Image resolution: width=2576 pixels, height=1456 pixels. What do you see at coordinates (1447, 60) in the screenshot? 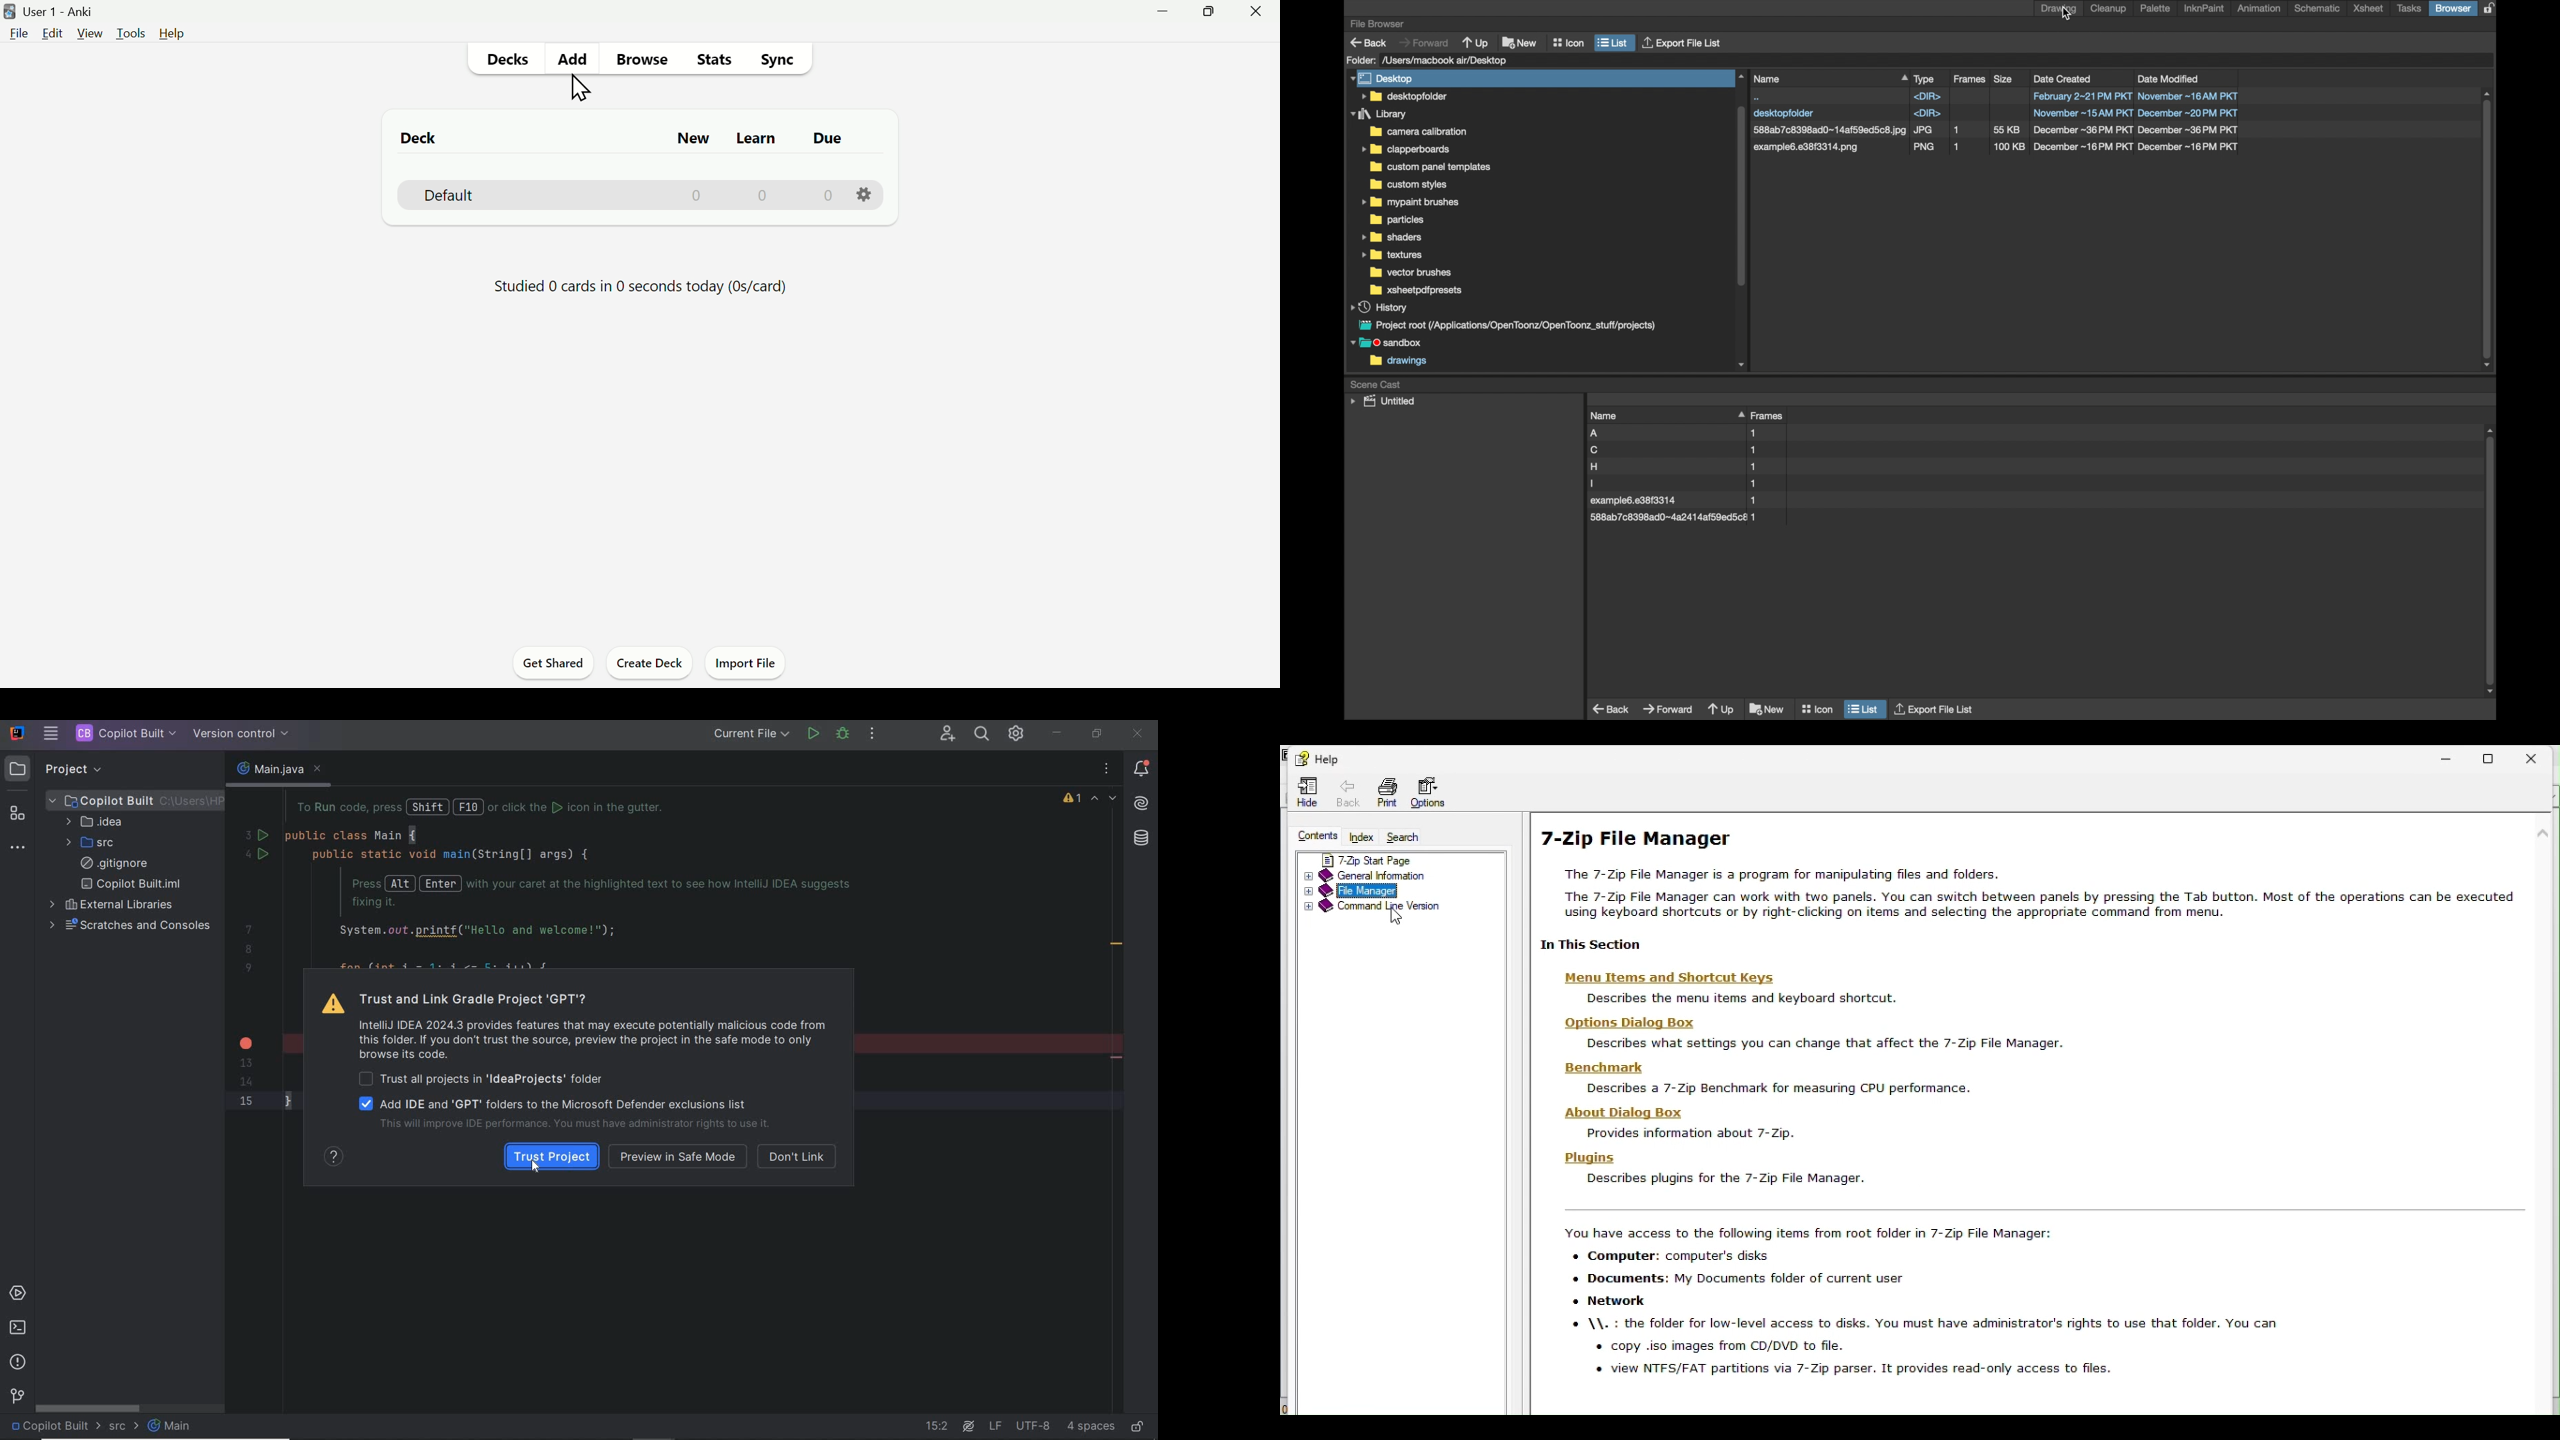
I see `folder location` at bounding box center [1447, 60].